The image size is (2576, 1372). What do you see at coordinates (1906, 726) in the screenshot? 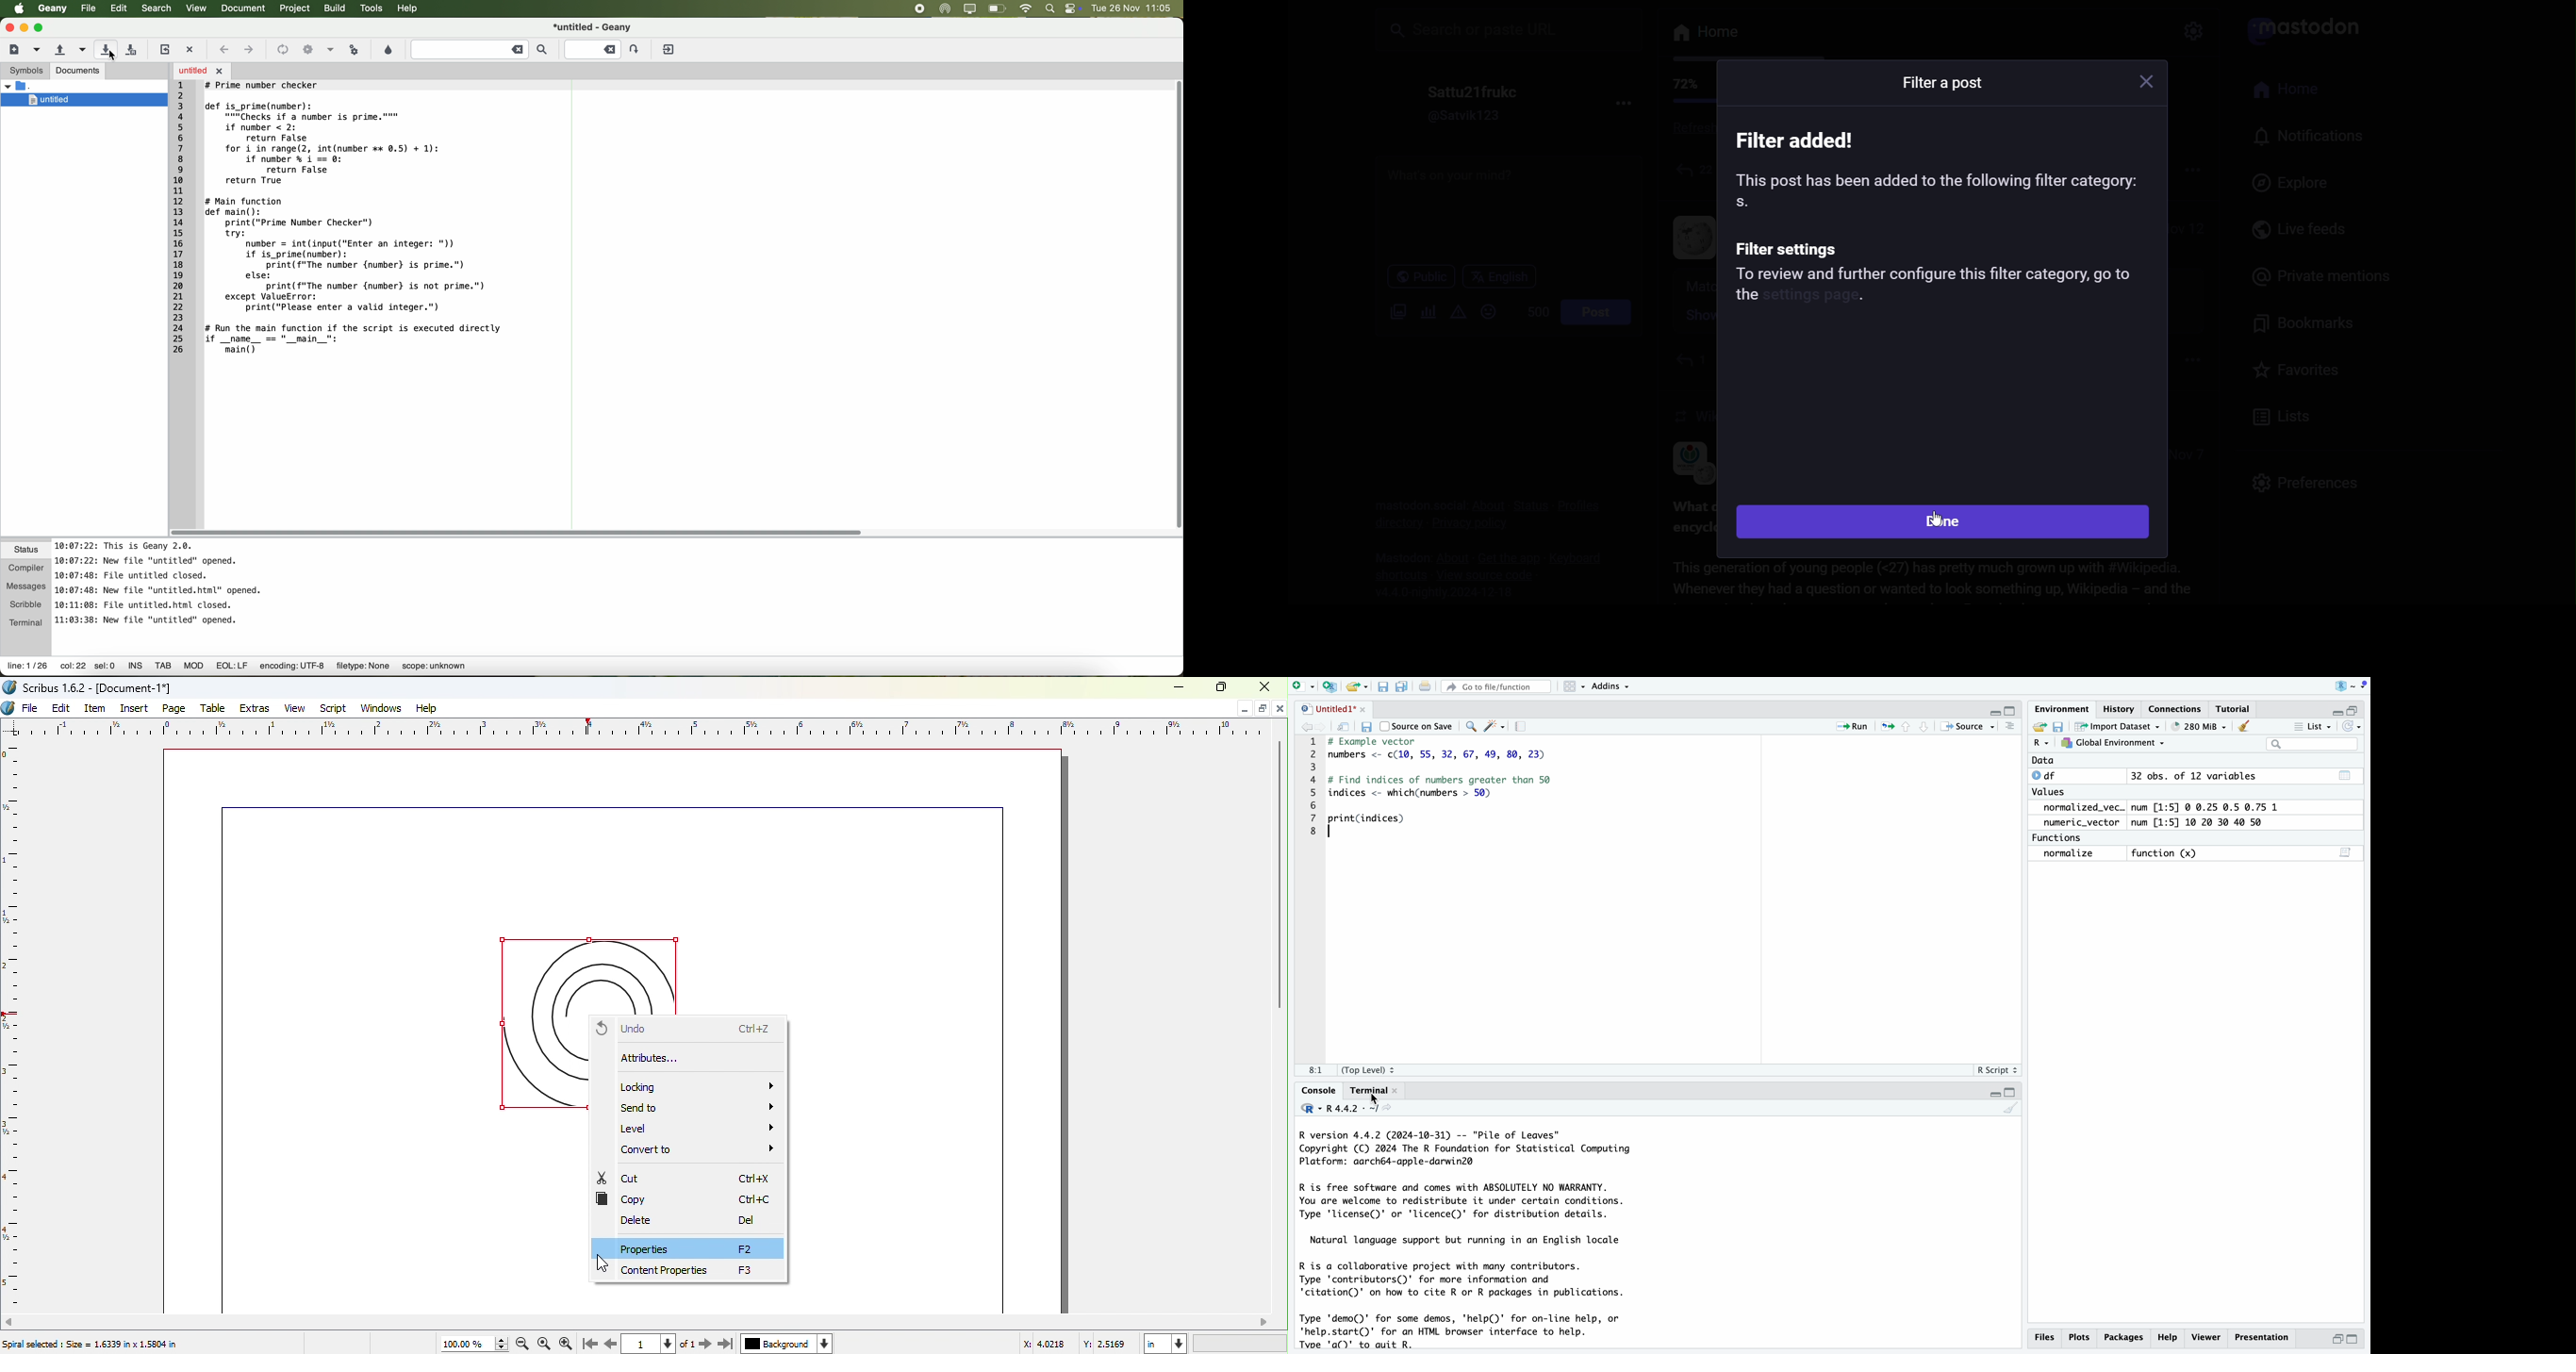
I see `go to previous section` at bounding box center [1906, 726].